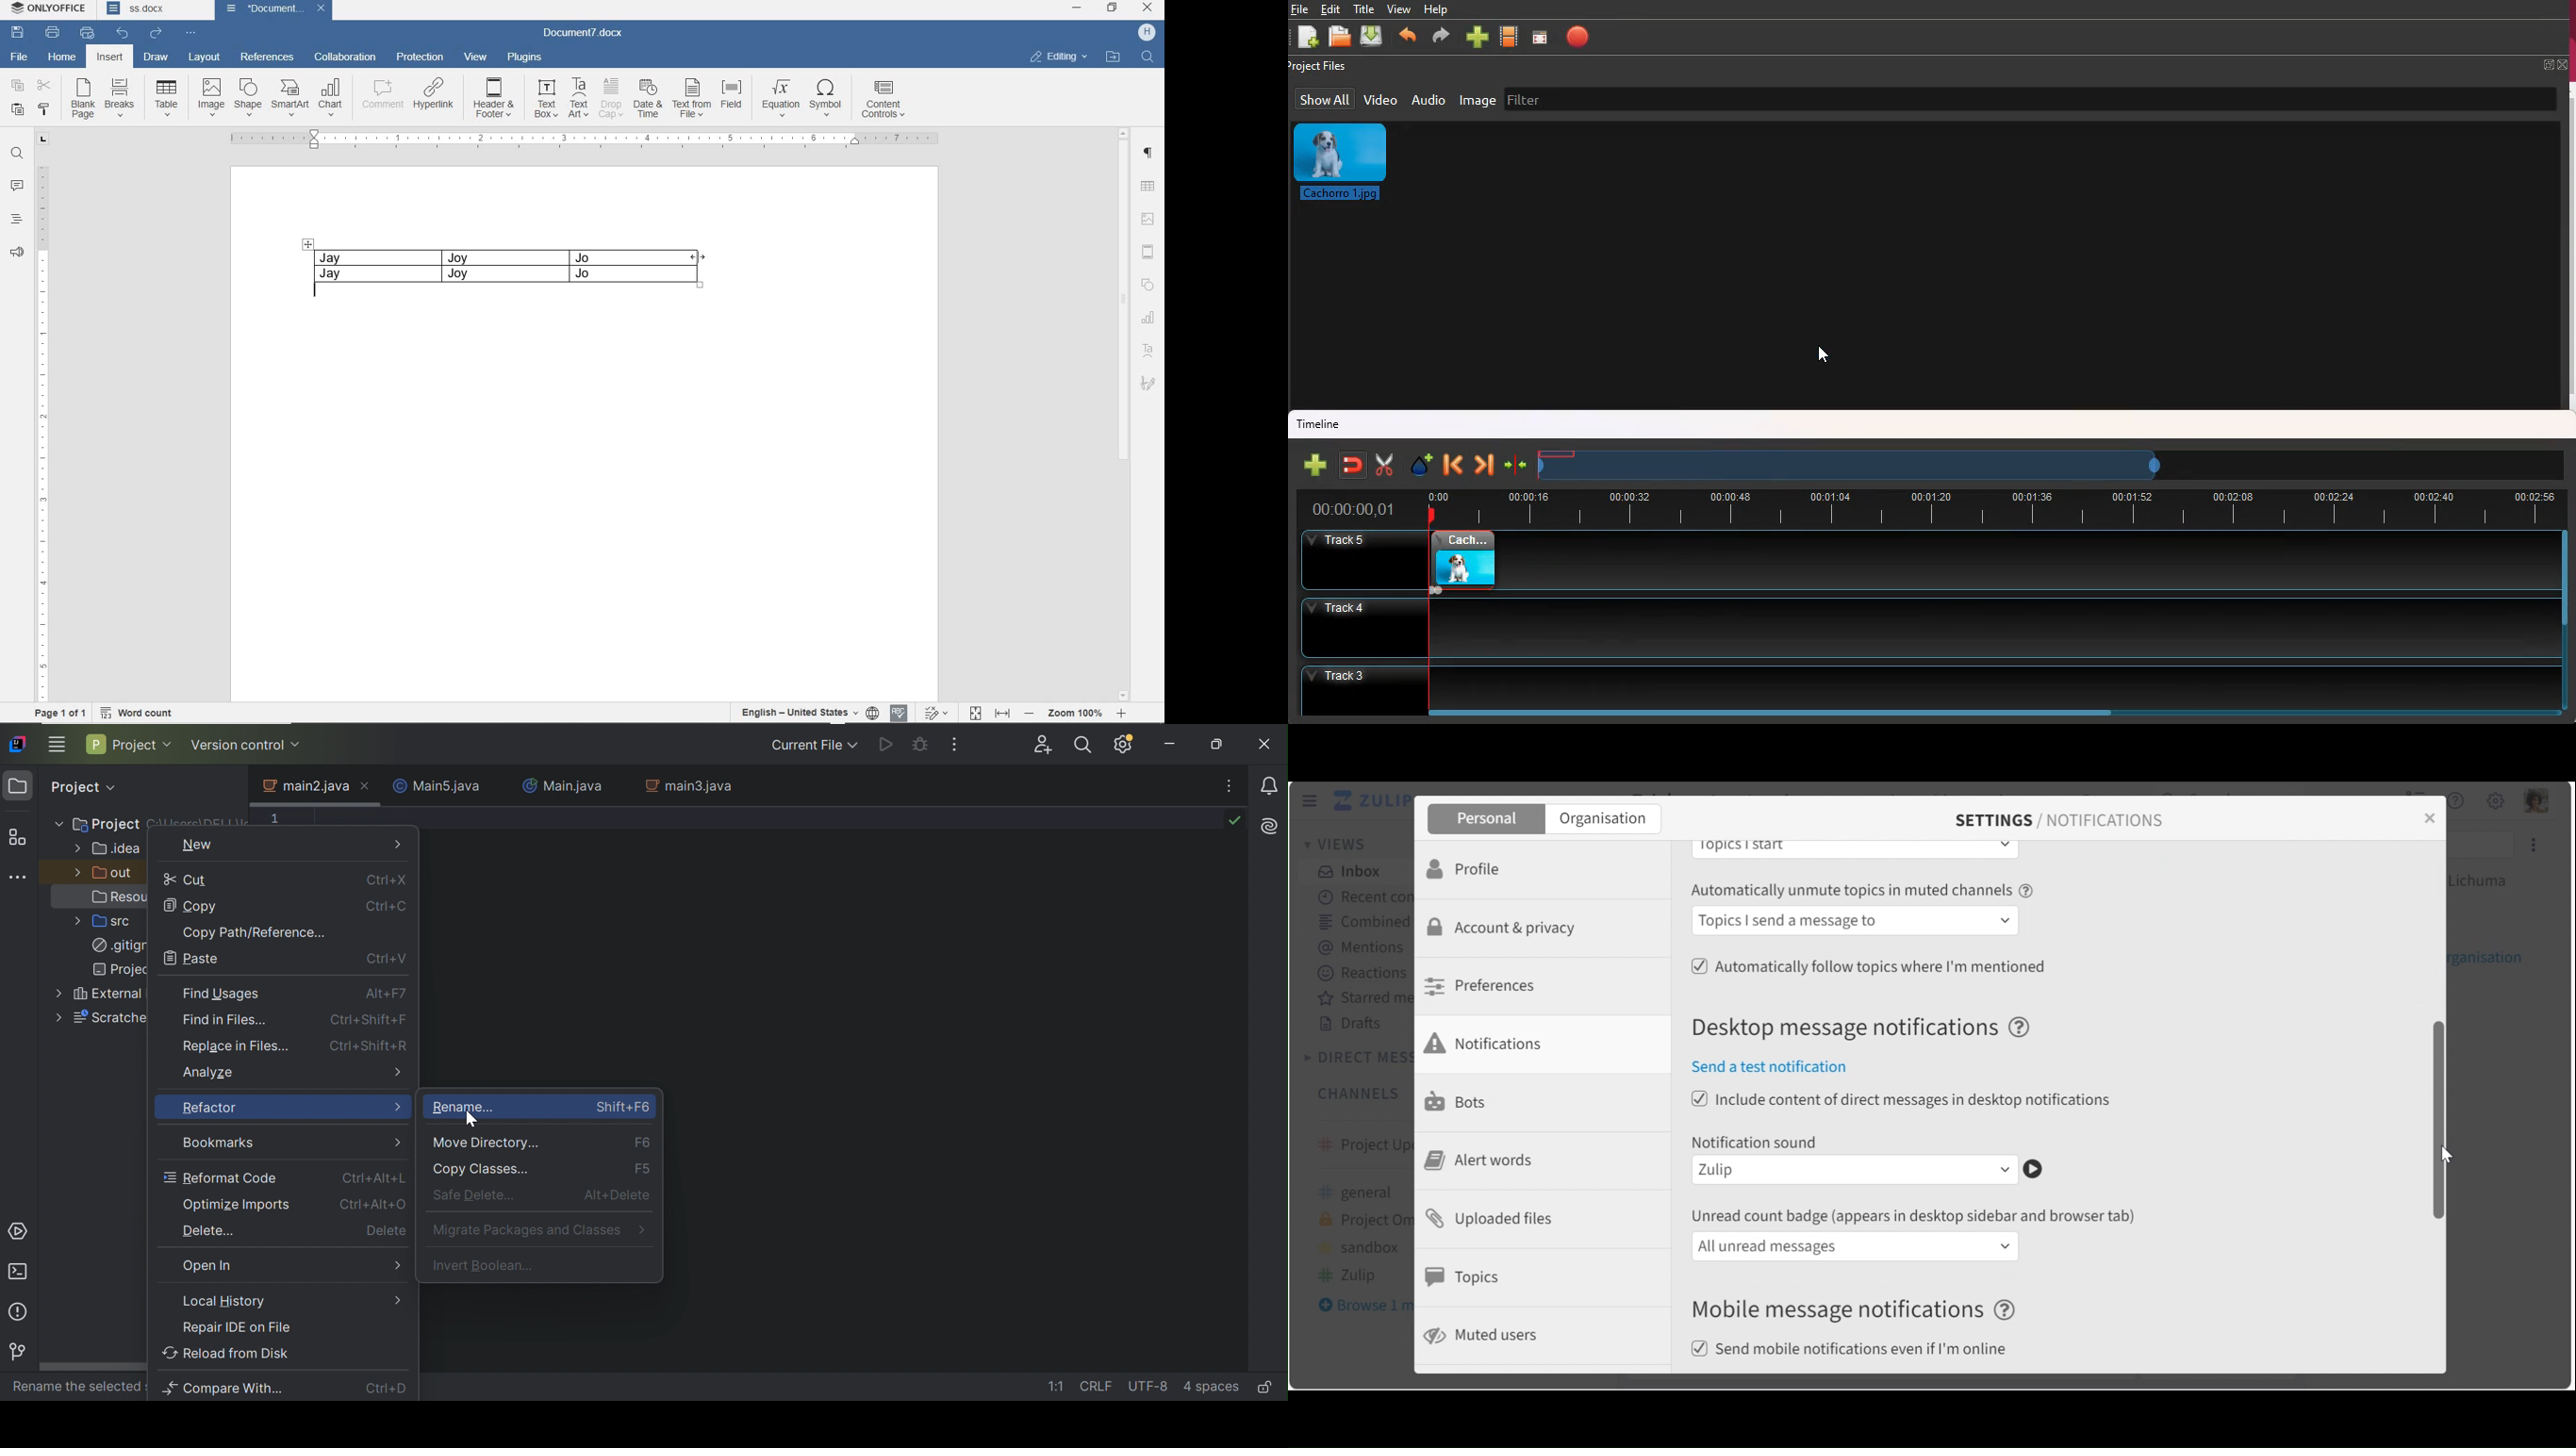 Image resolution: width=2576 pixels, height=1456 pixels. I want to click on DOCUMENT NAME, so click(586, 35).